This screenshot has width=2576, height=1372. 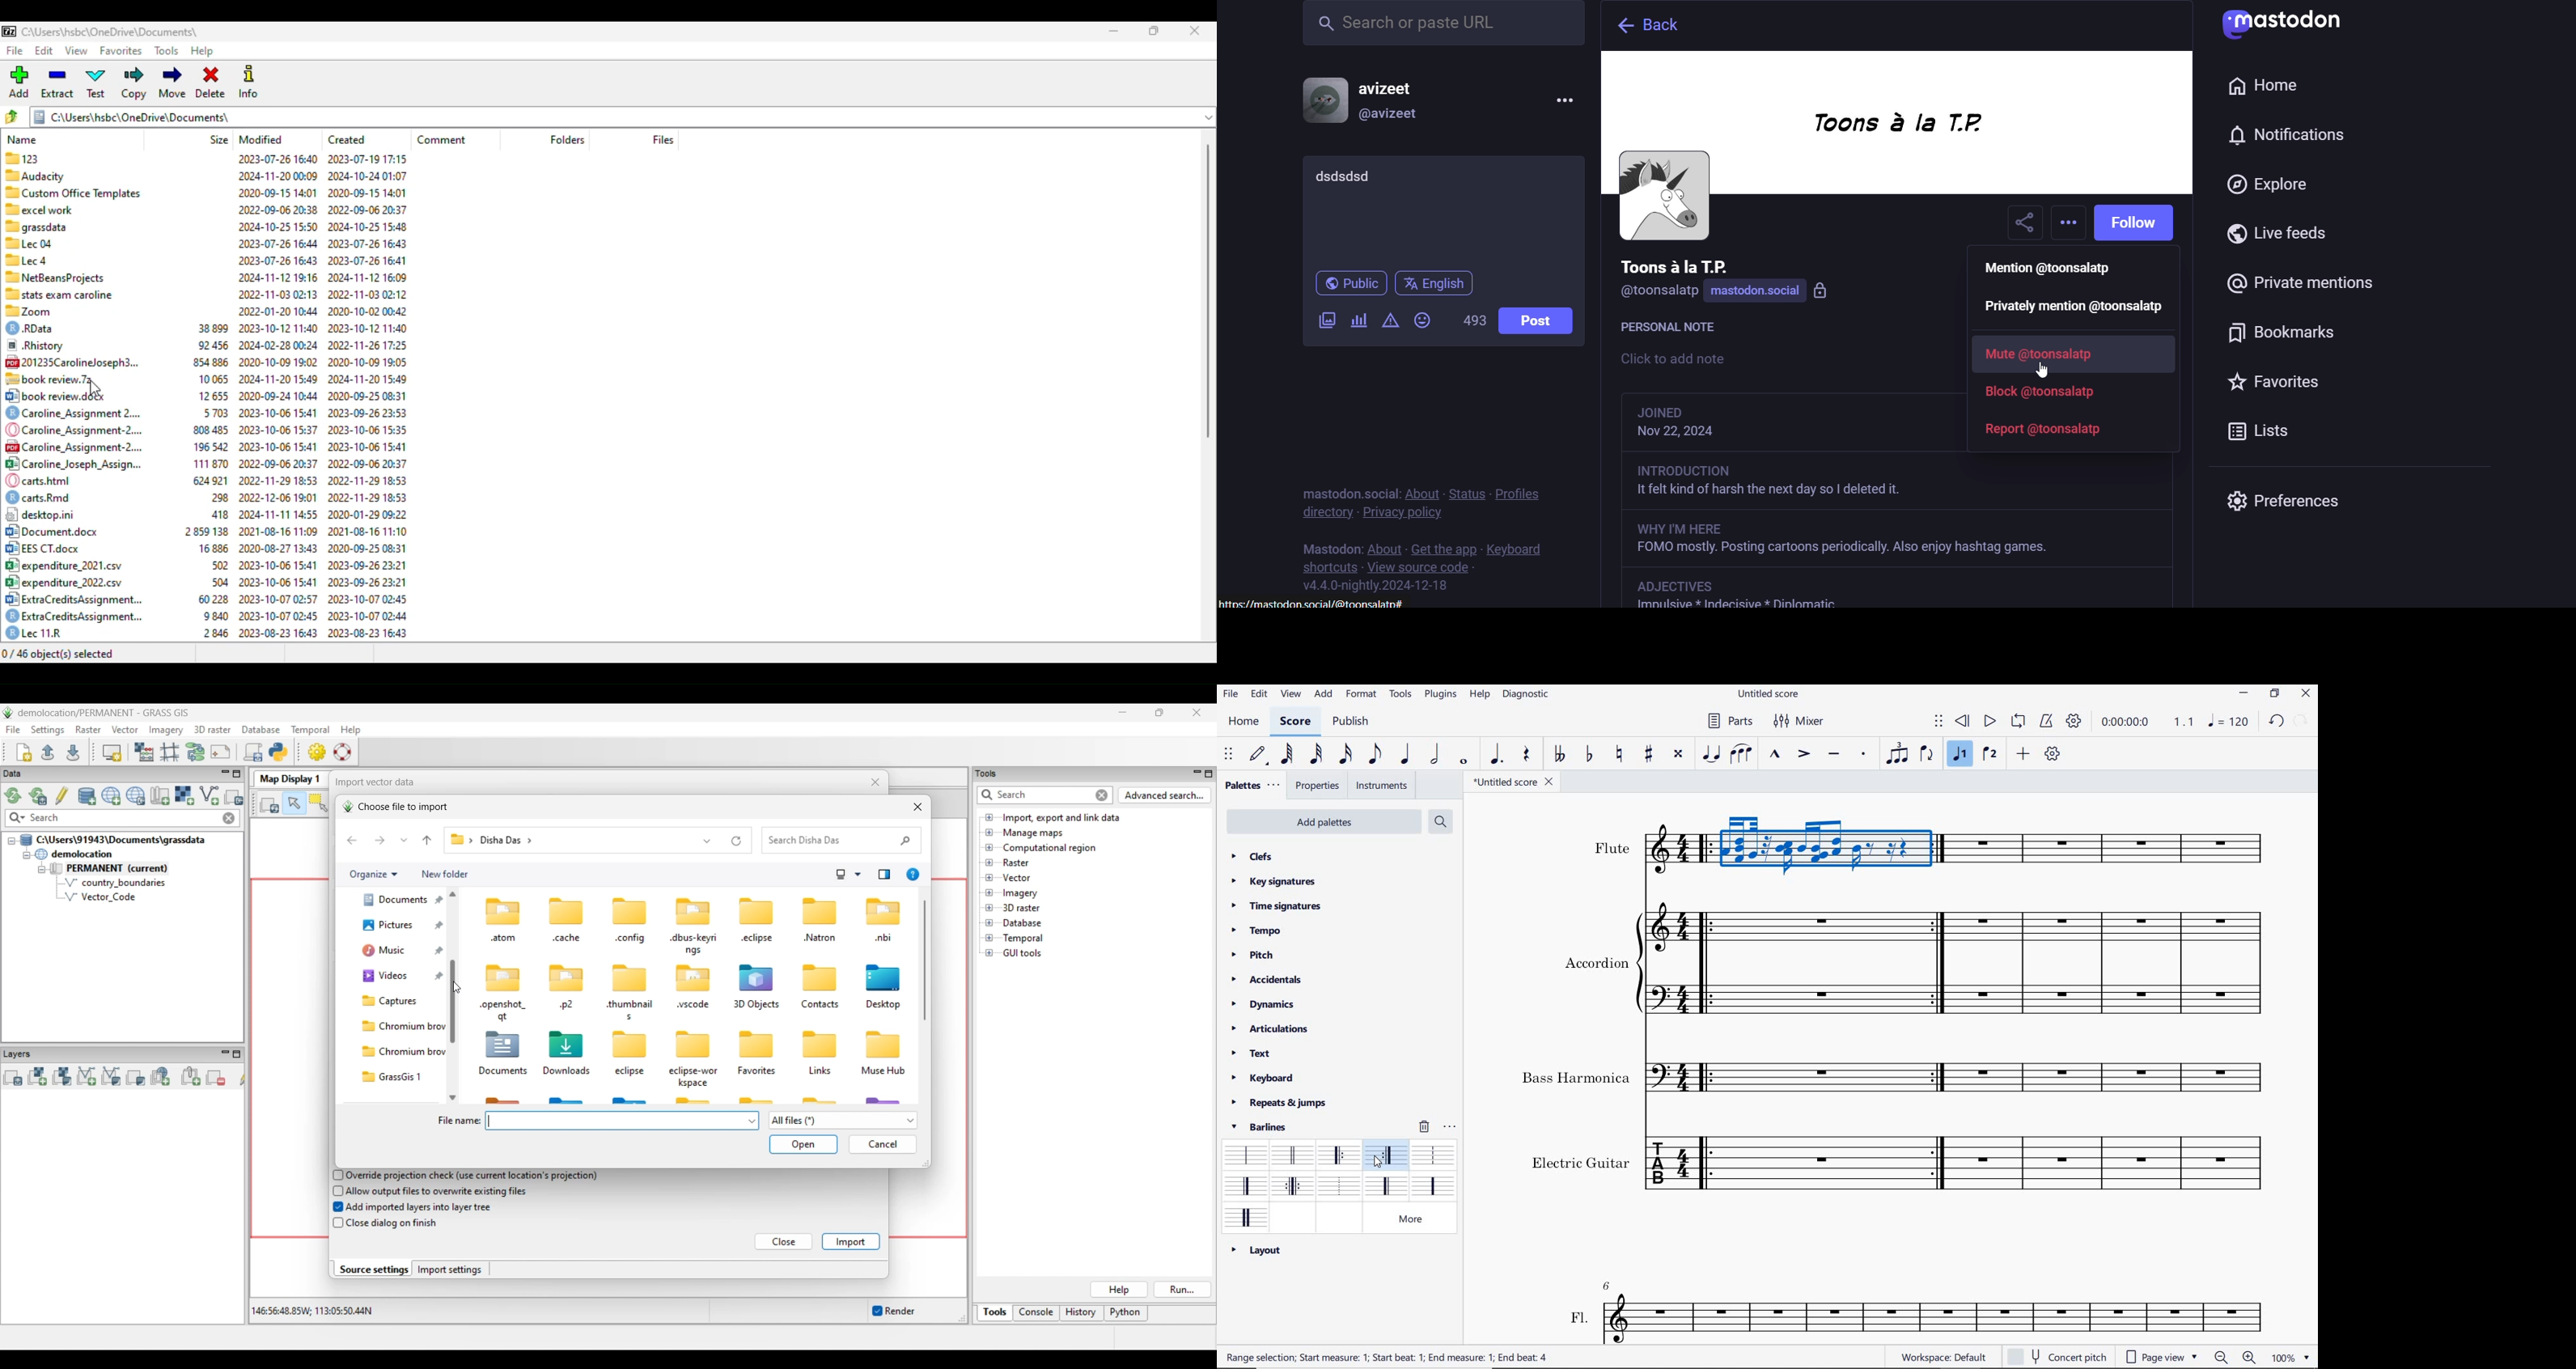 I want to click on UNDO, so click(x=2275, y=721).